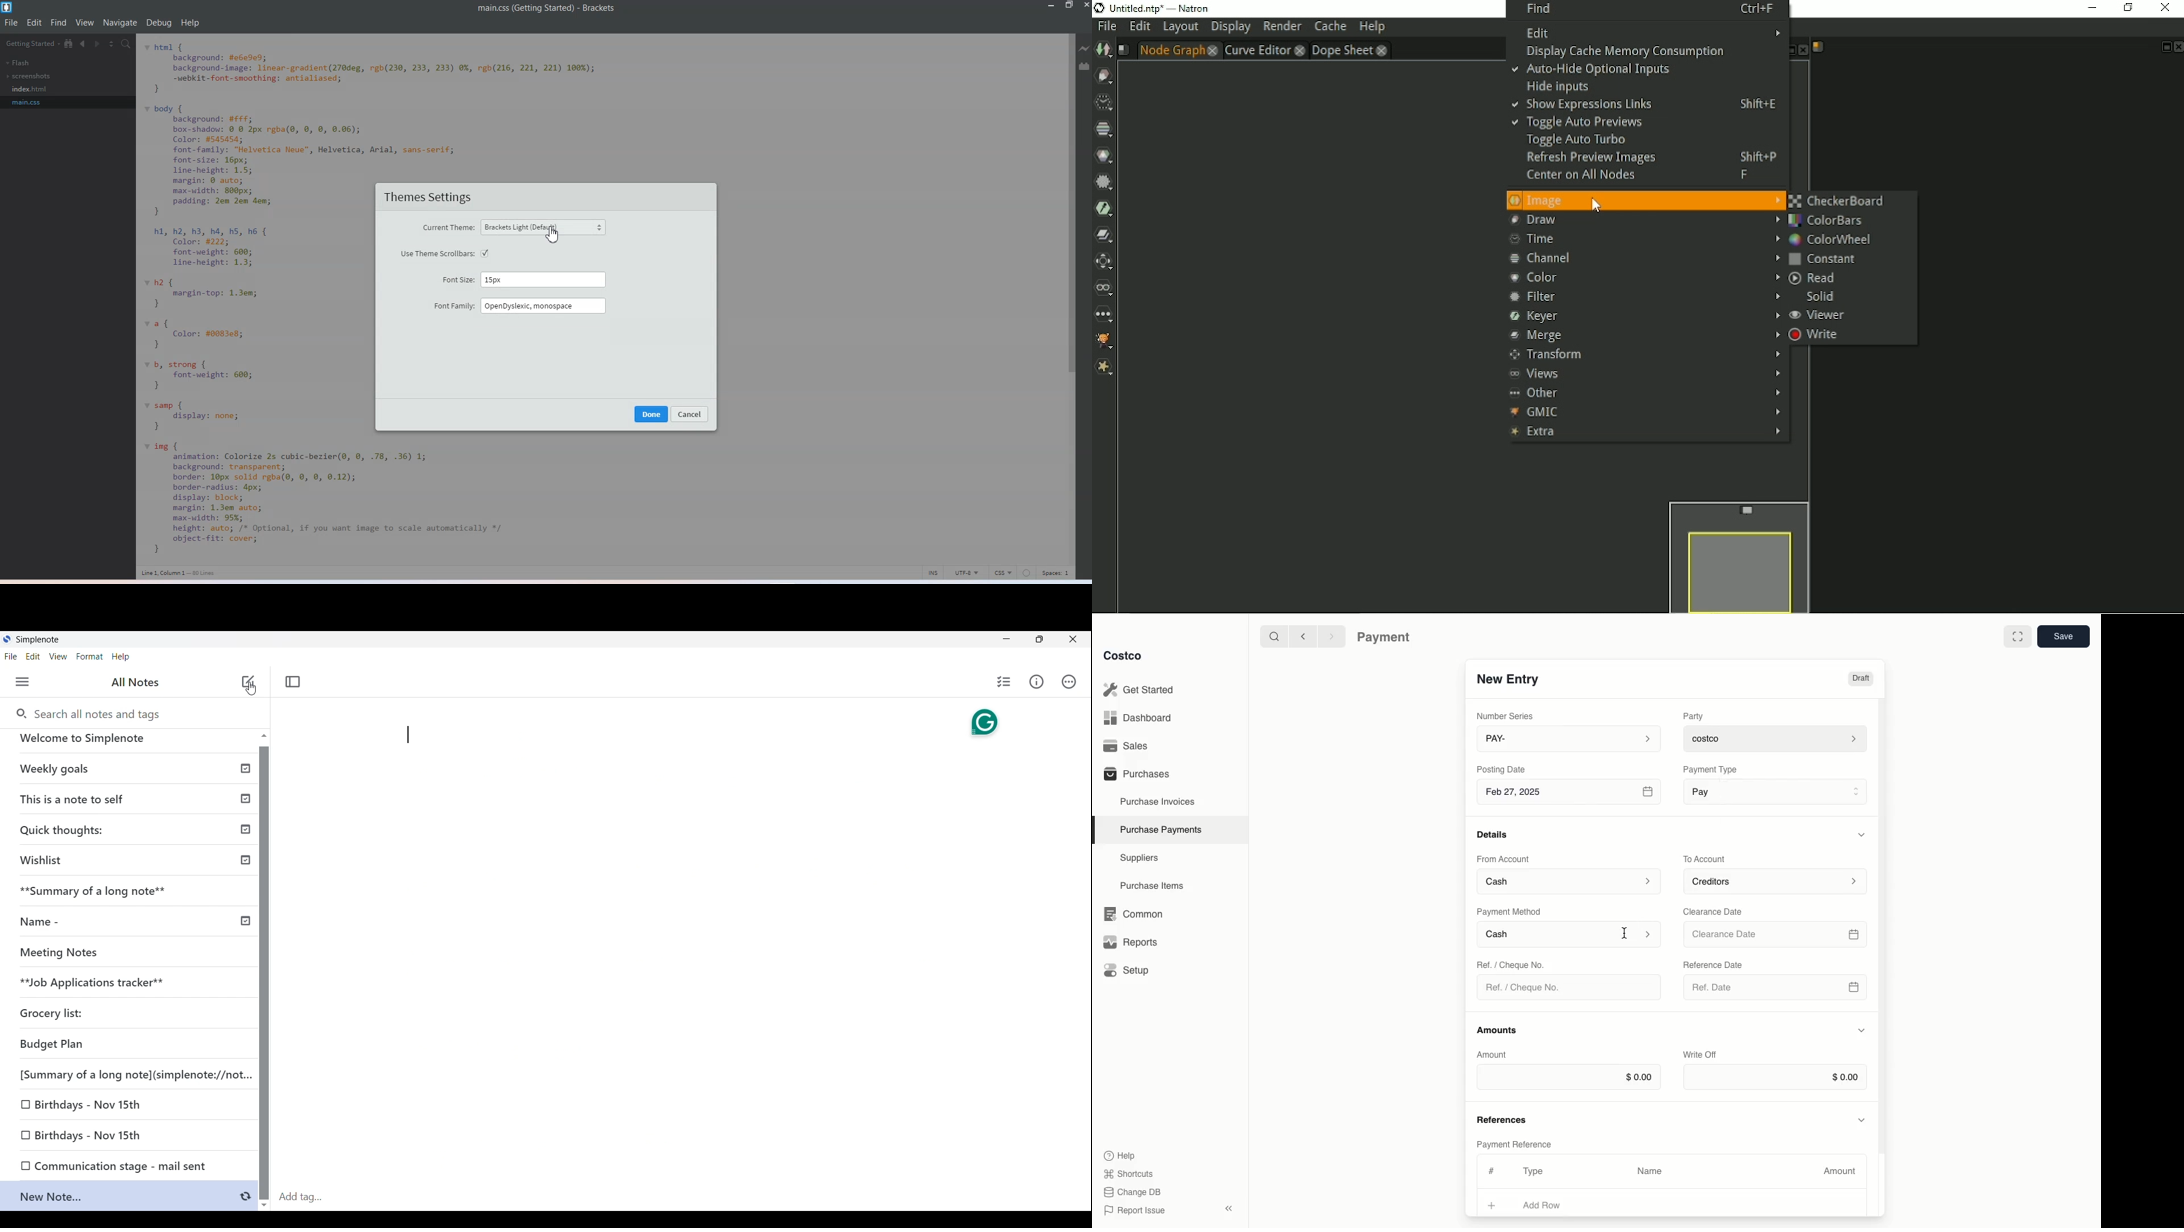  I want to click on Published note, indicated by check icon, so click(134, 926).